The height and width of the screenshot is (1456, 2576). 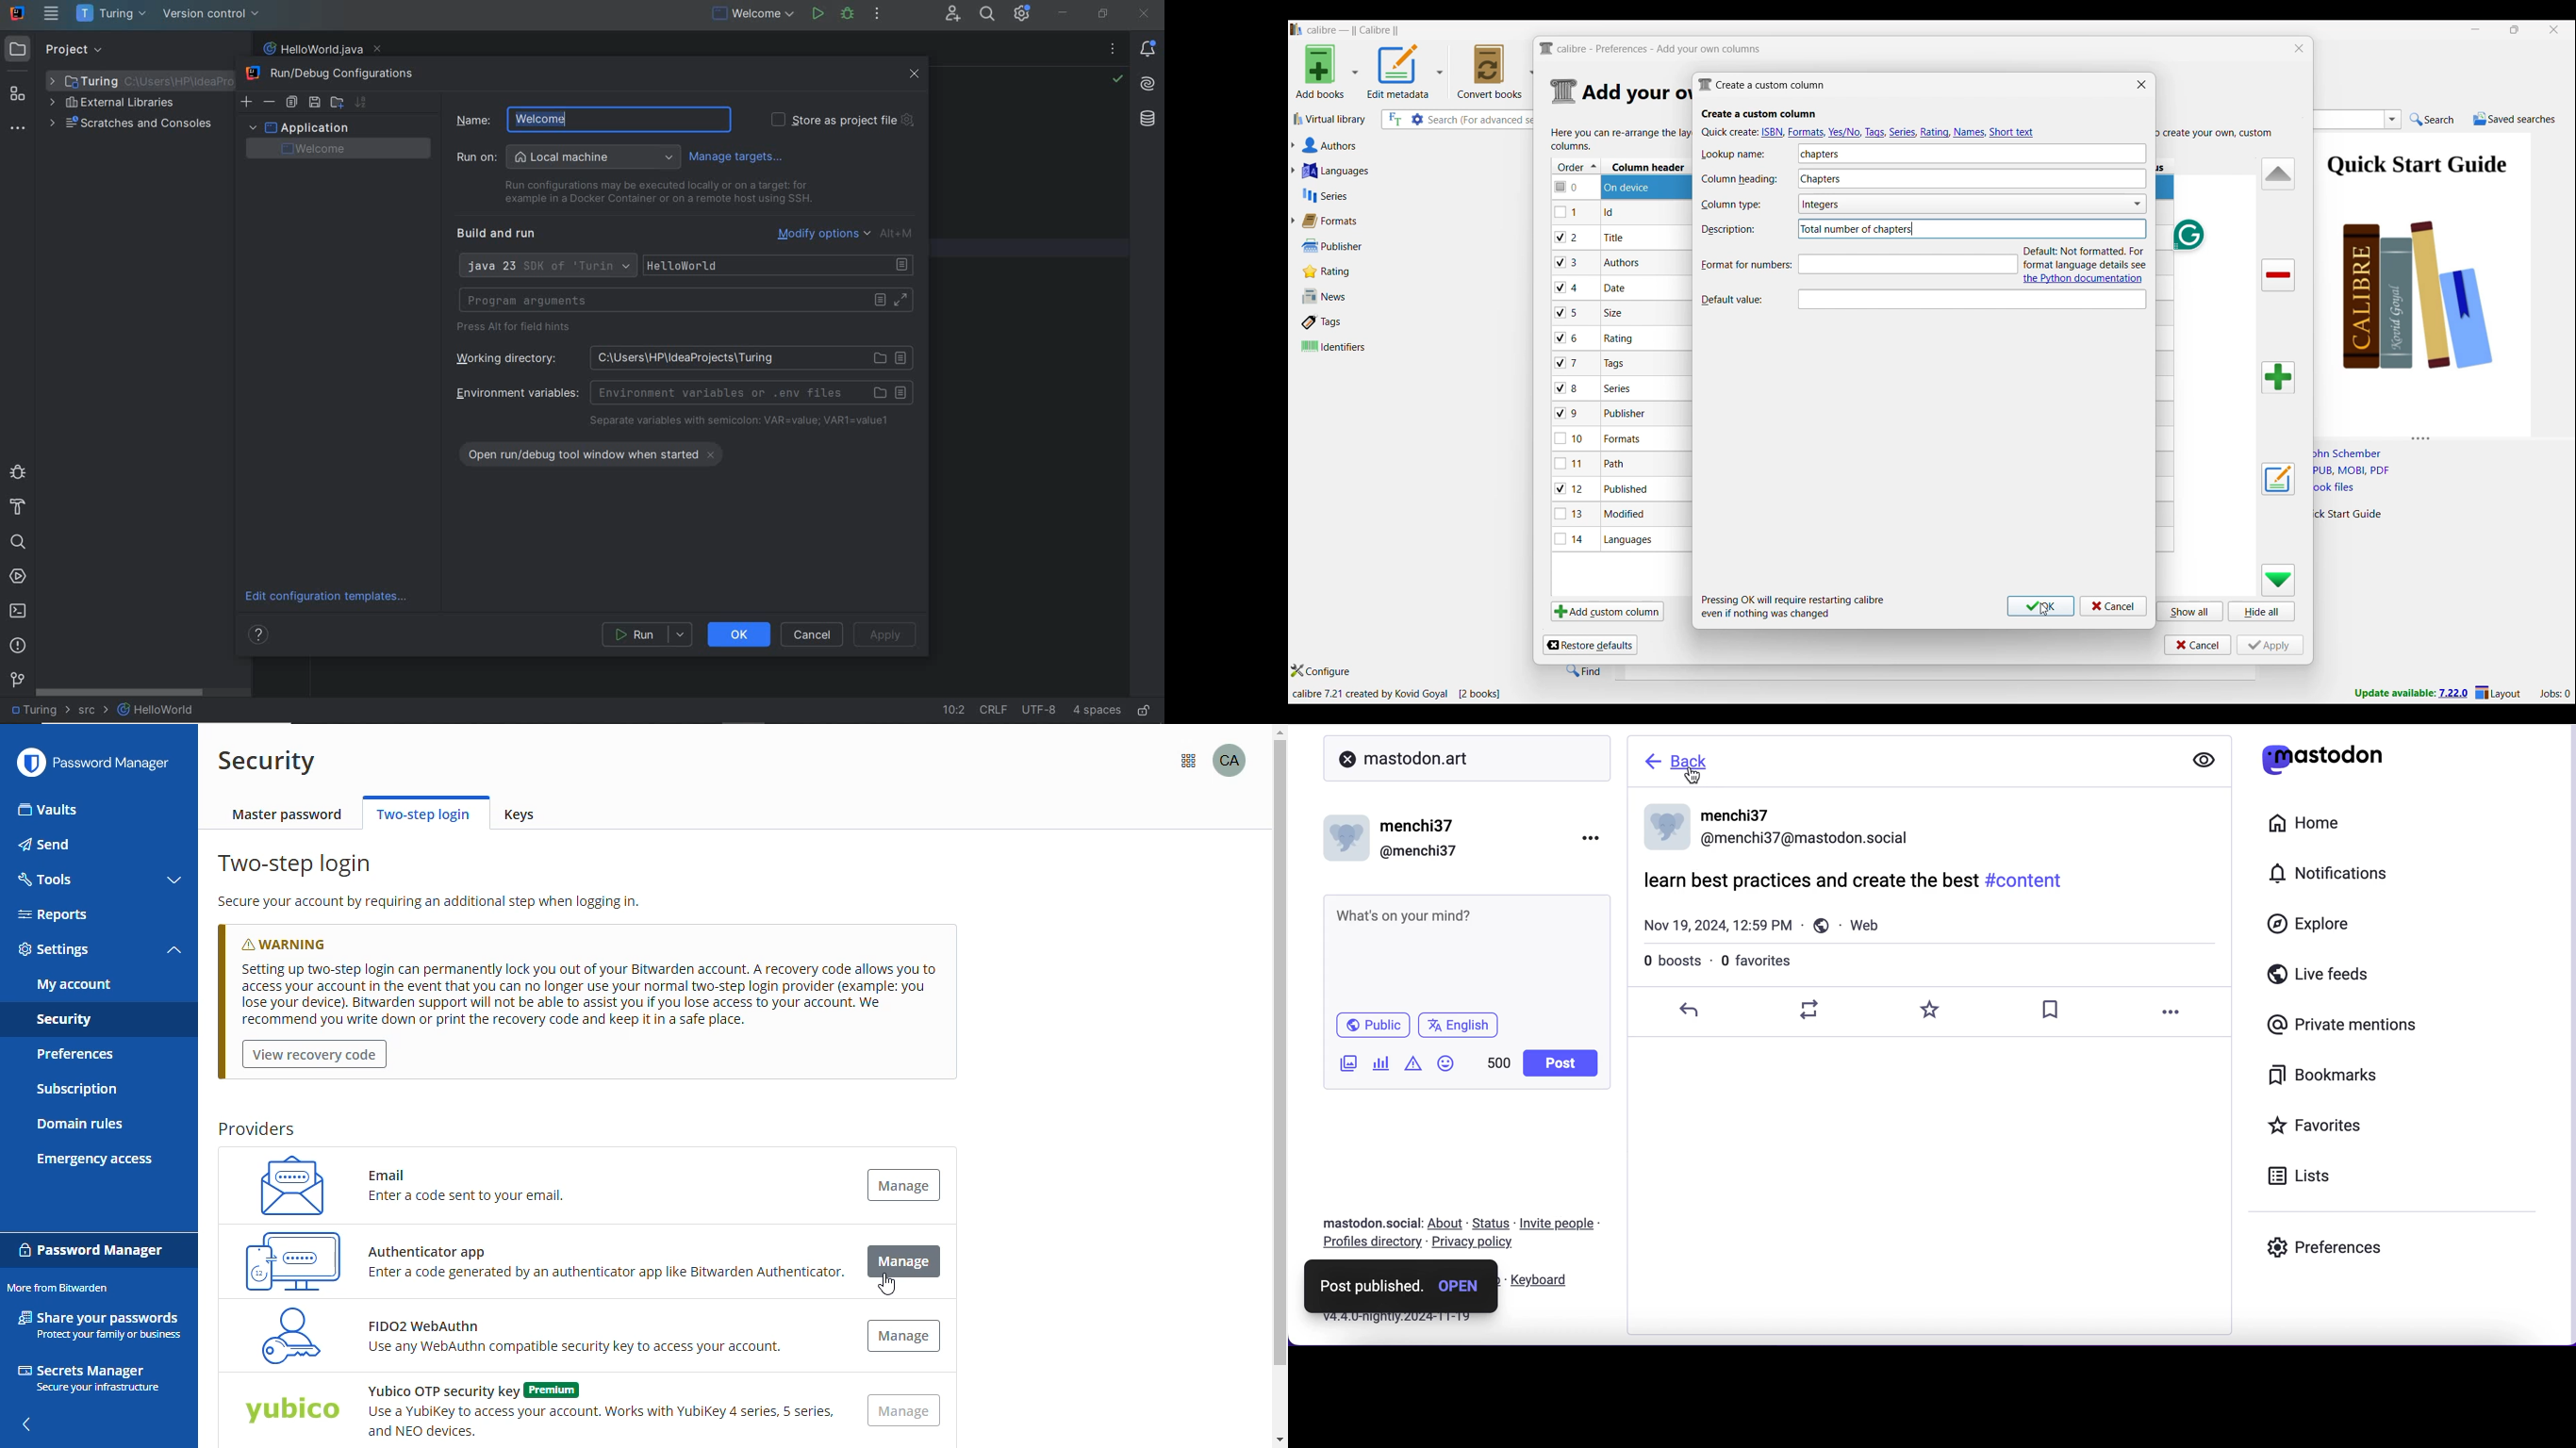 I want to click on add image, so click(x=1346, y=1065).